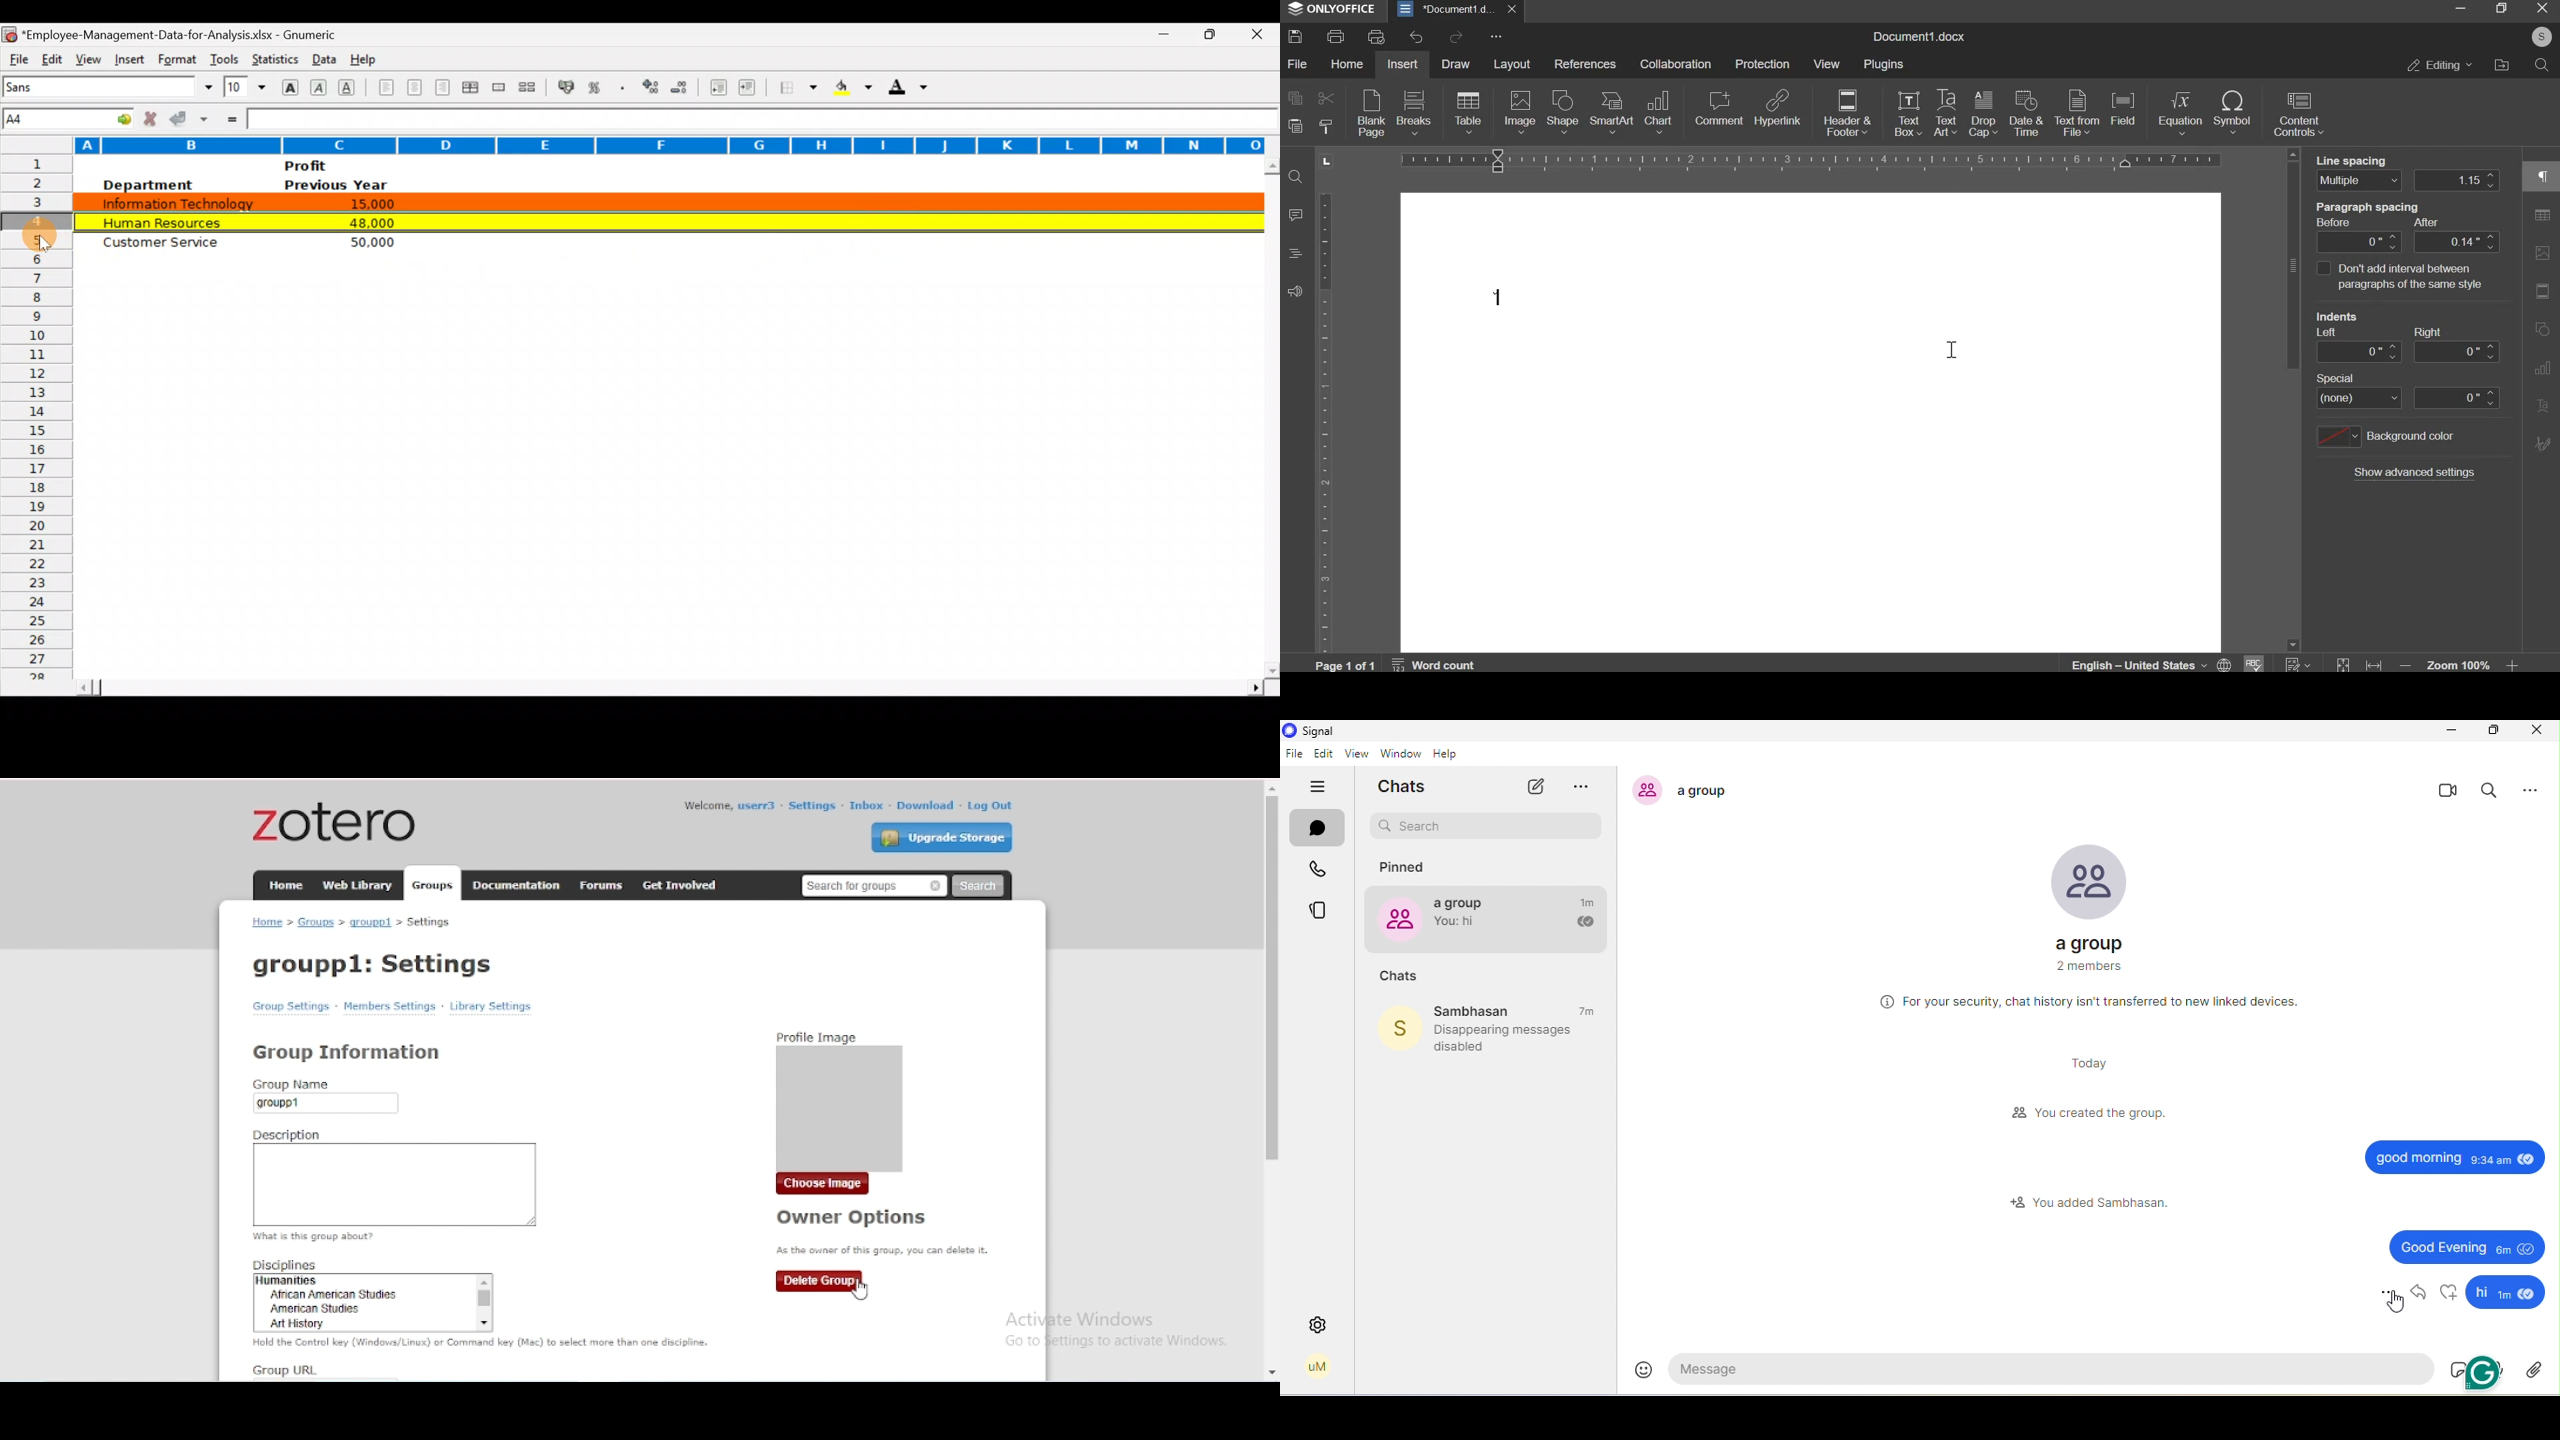 This screenshot has width=2576, height=1456. Describe the element at coordinates (2492, 792) in the screenshot. I see `search` at that location.